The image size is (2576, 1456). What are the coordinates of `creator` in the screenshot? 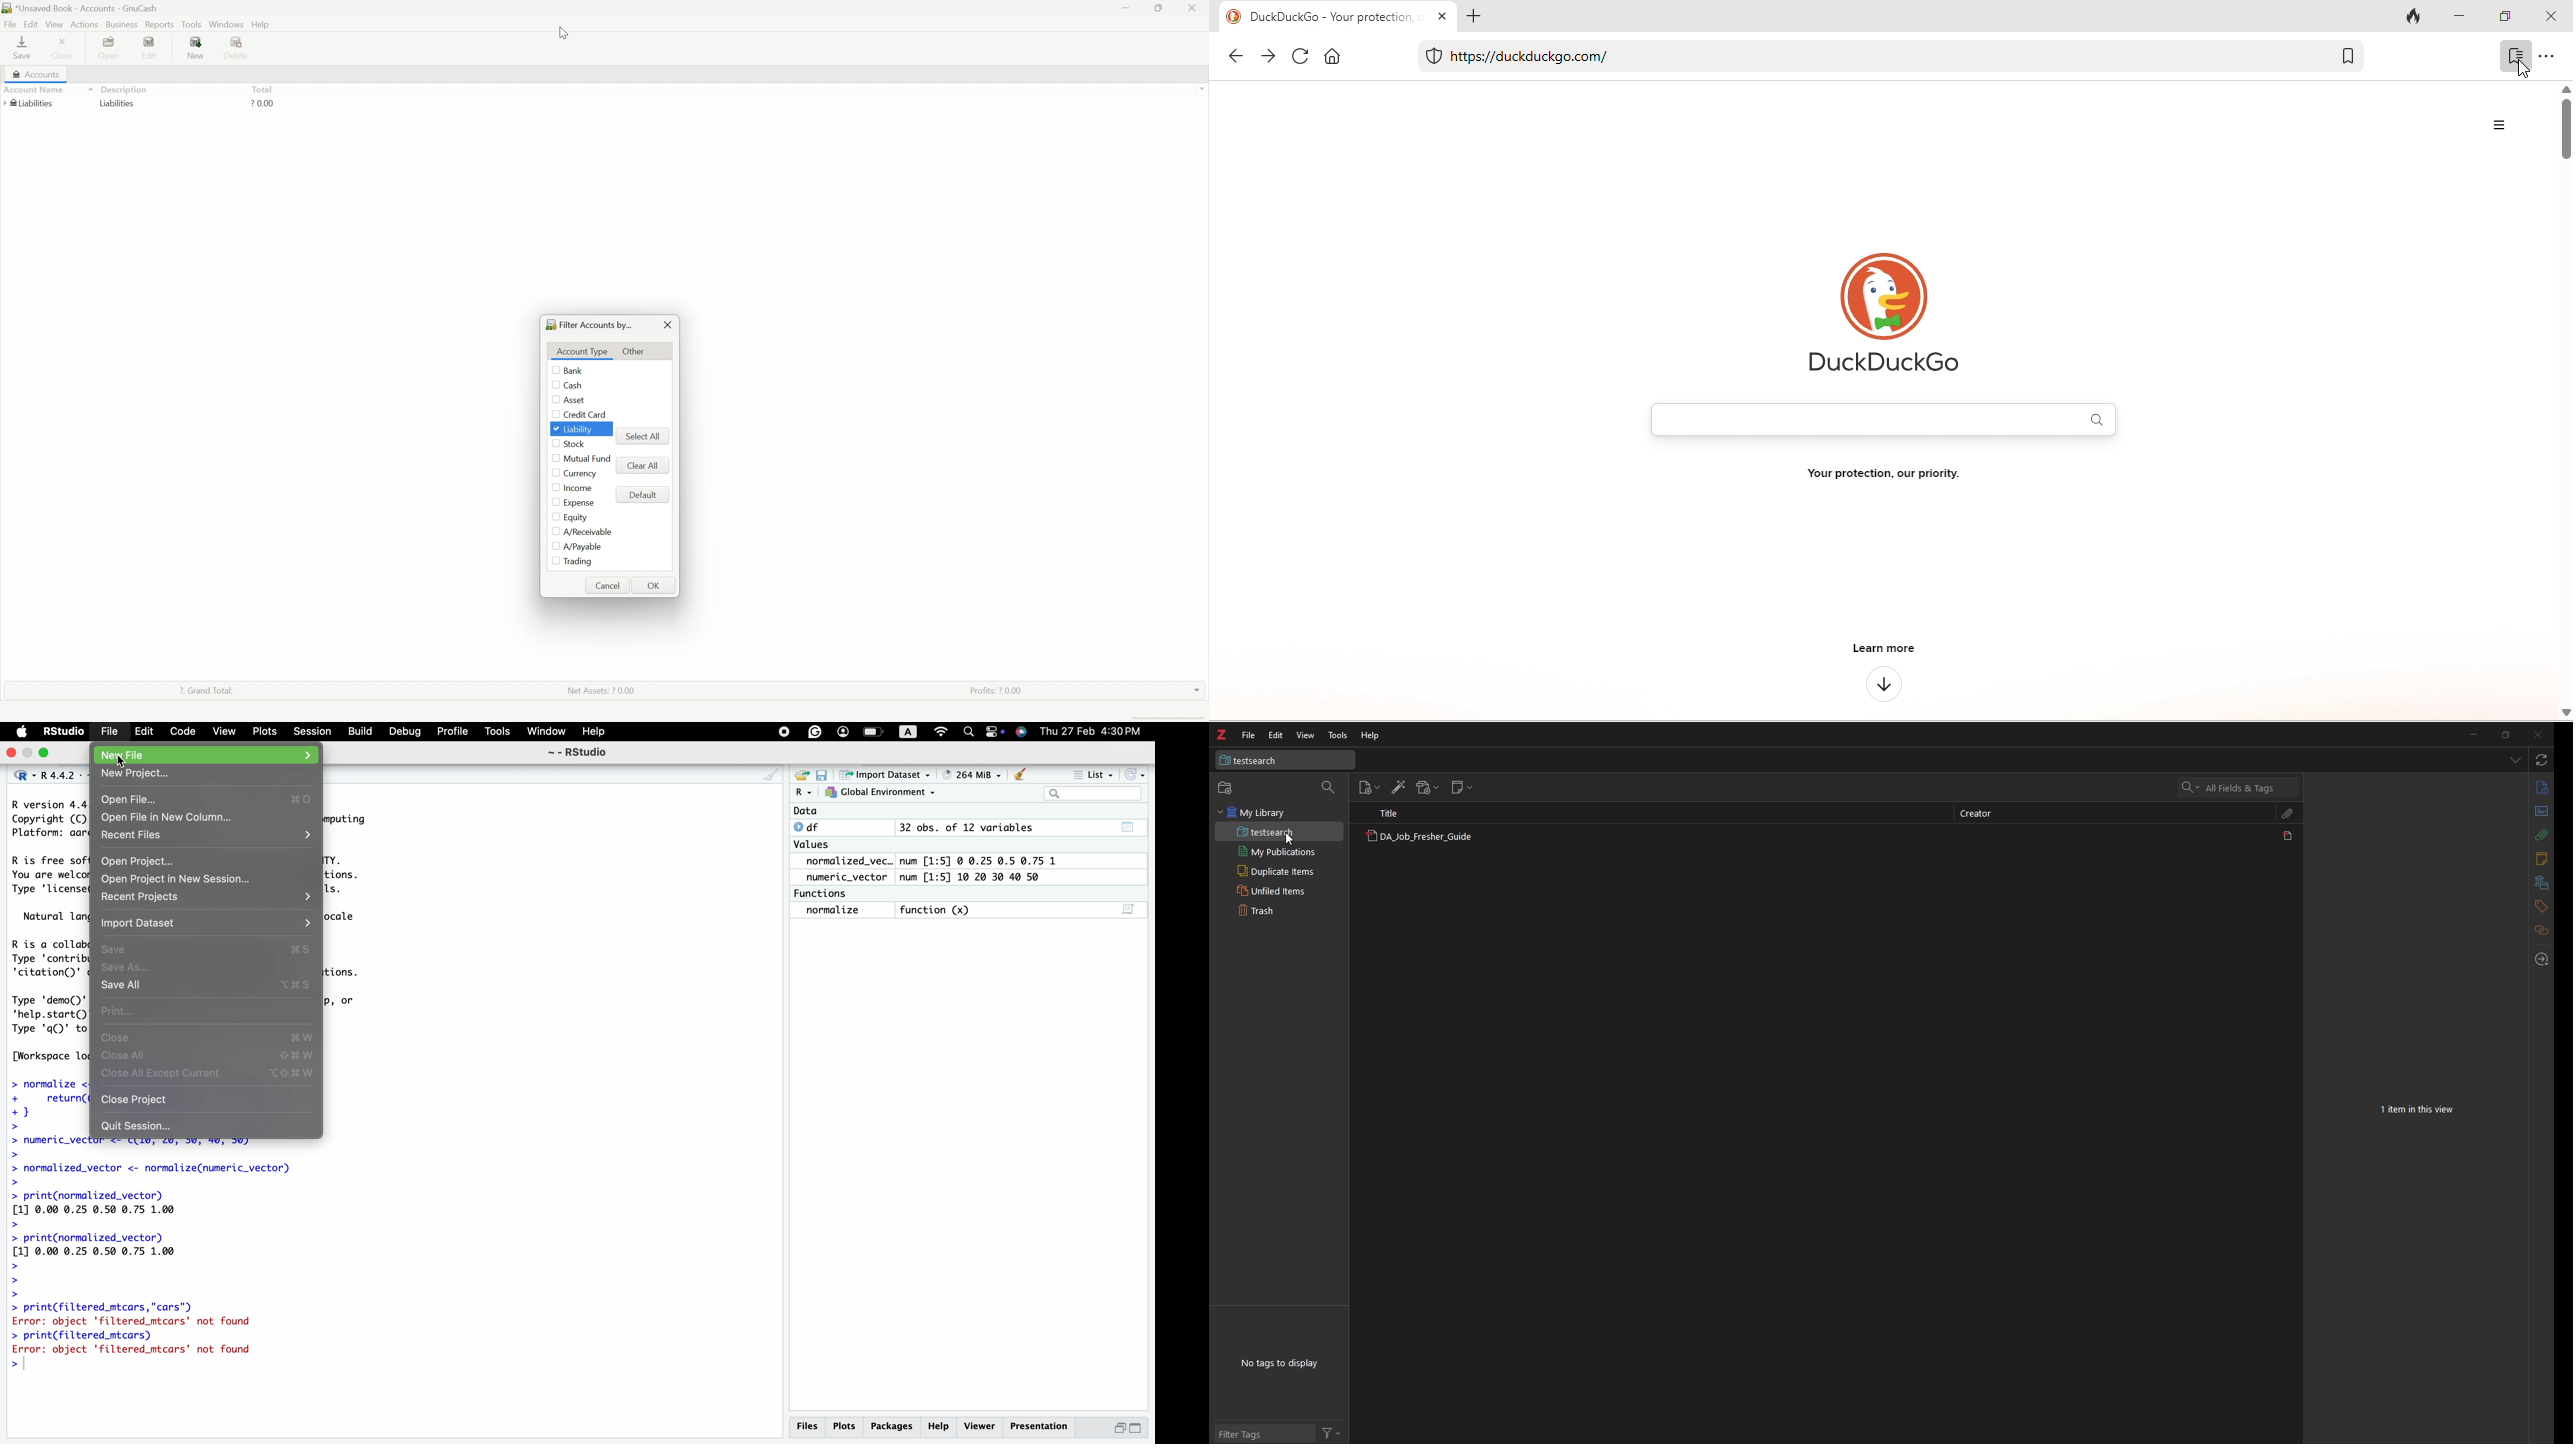 It's located at (1981, 815).